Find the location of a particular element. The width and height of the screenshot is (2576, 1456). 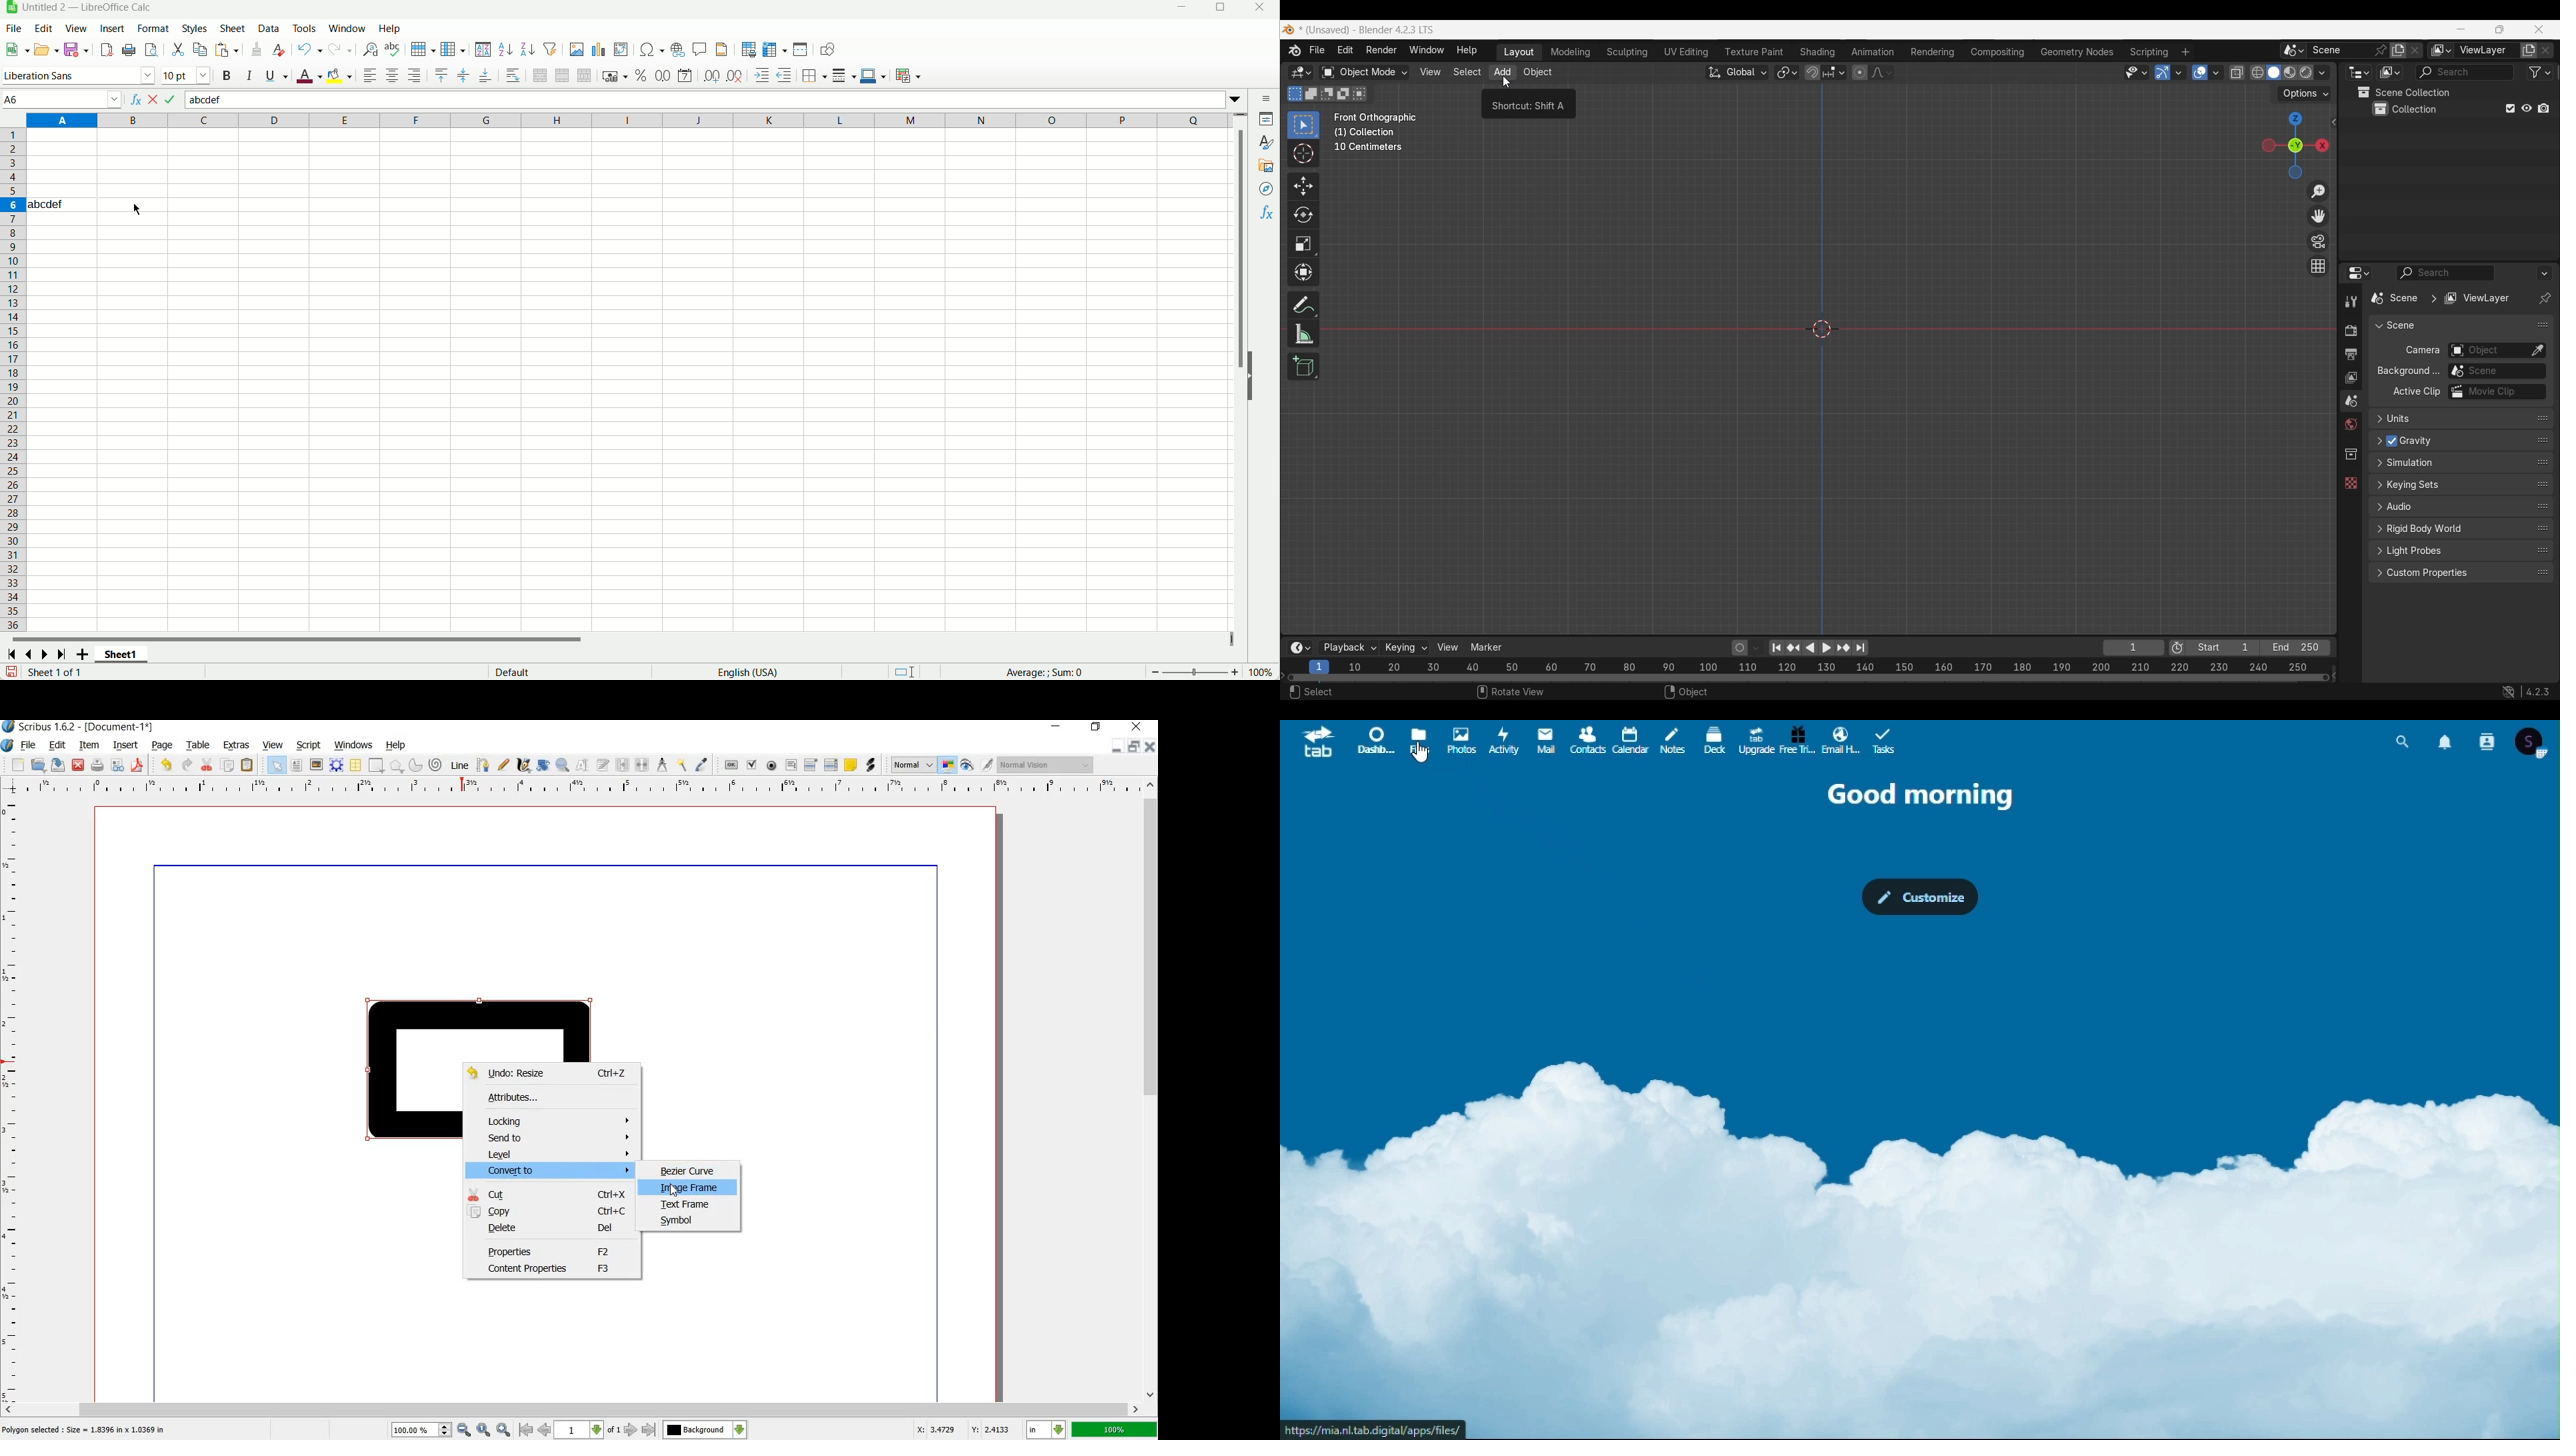

copy item properties is located at coordinates (681, 764).